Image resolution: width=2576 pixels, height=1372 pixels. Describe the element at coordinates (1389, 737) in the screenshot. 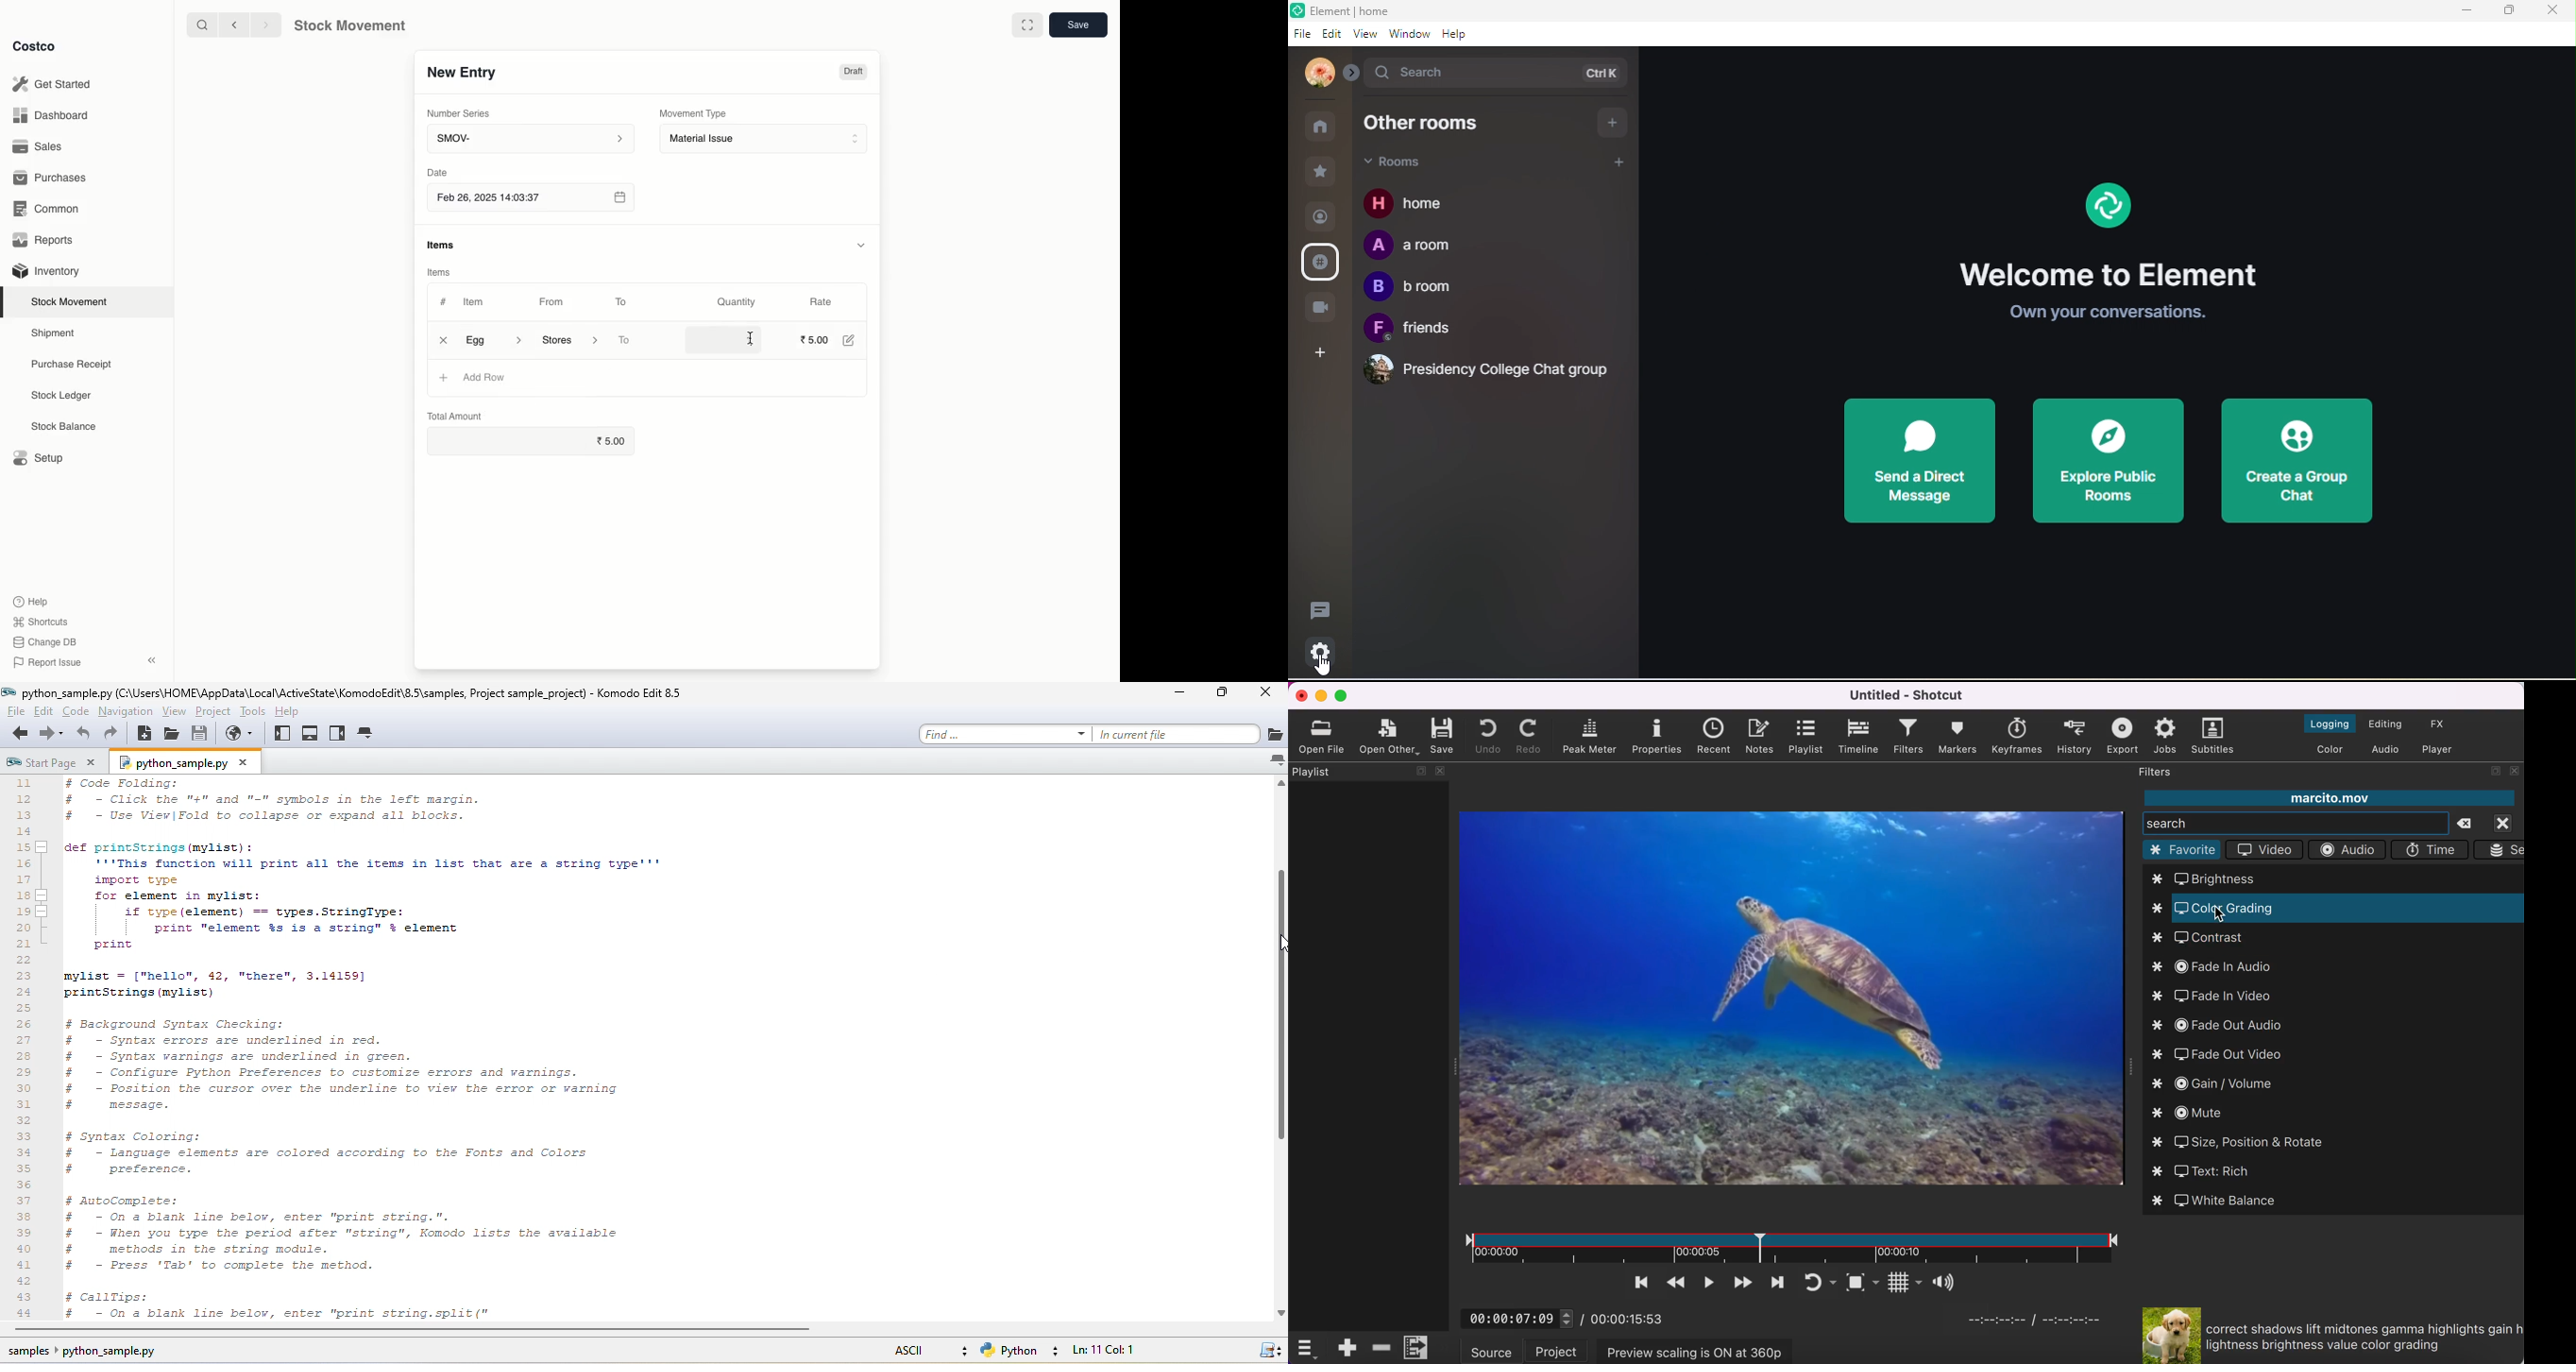

I see `open other` at that location.